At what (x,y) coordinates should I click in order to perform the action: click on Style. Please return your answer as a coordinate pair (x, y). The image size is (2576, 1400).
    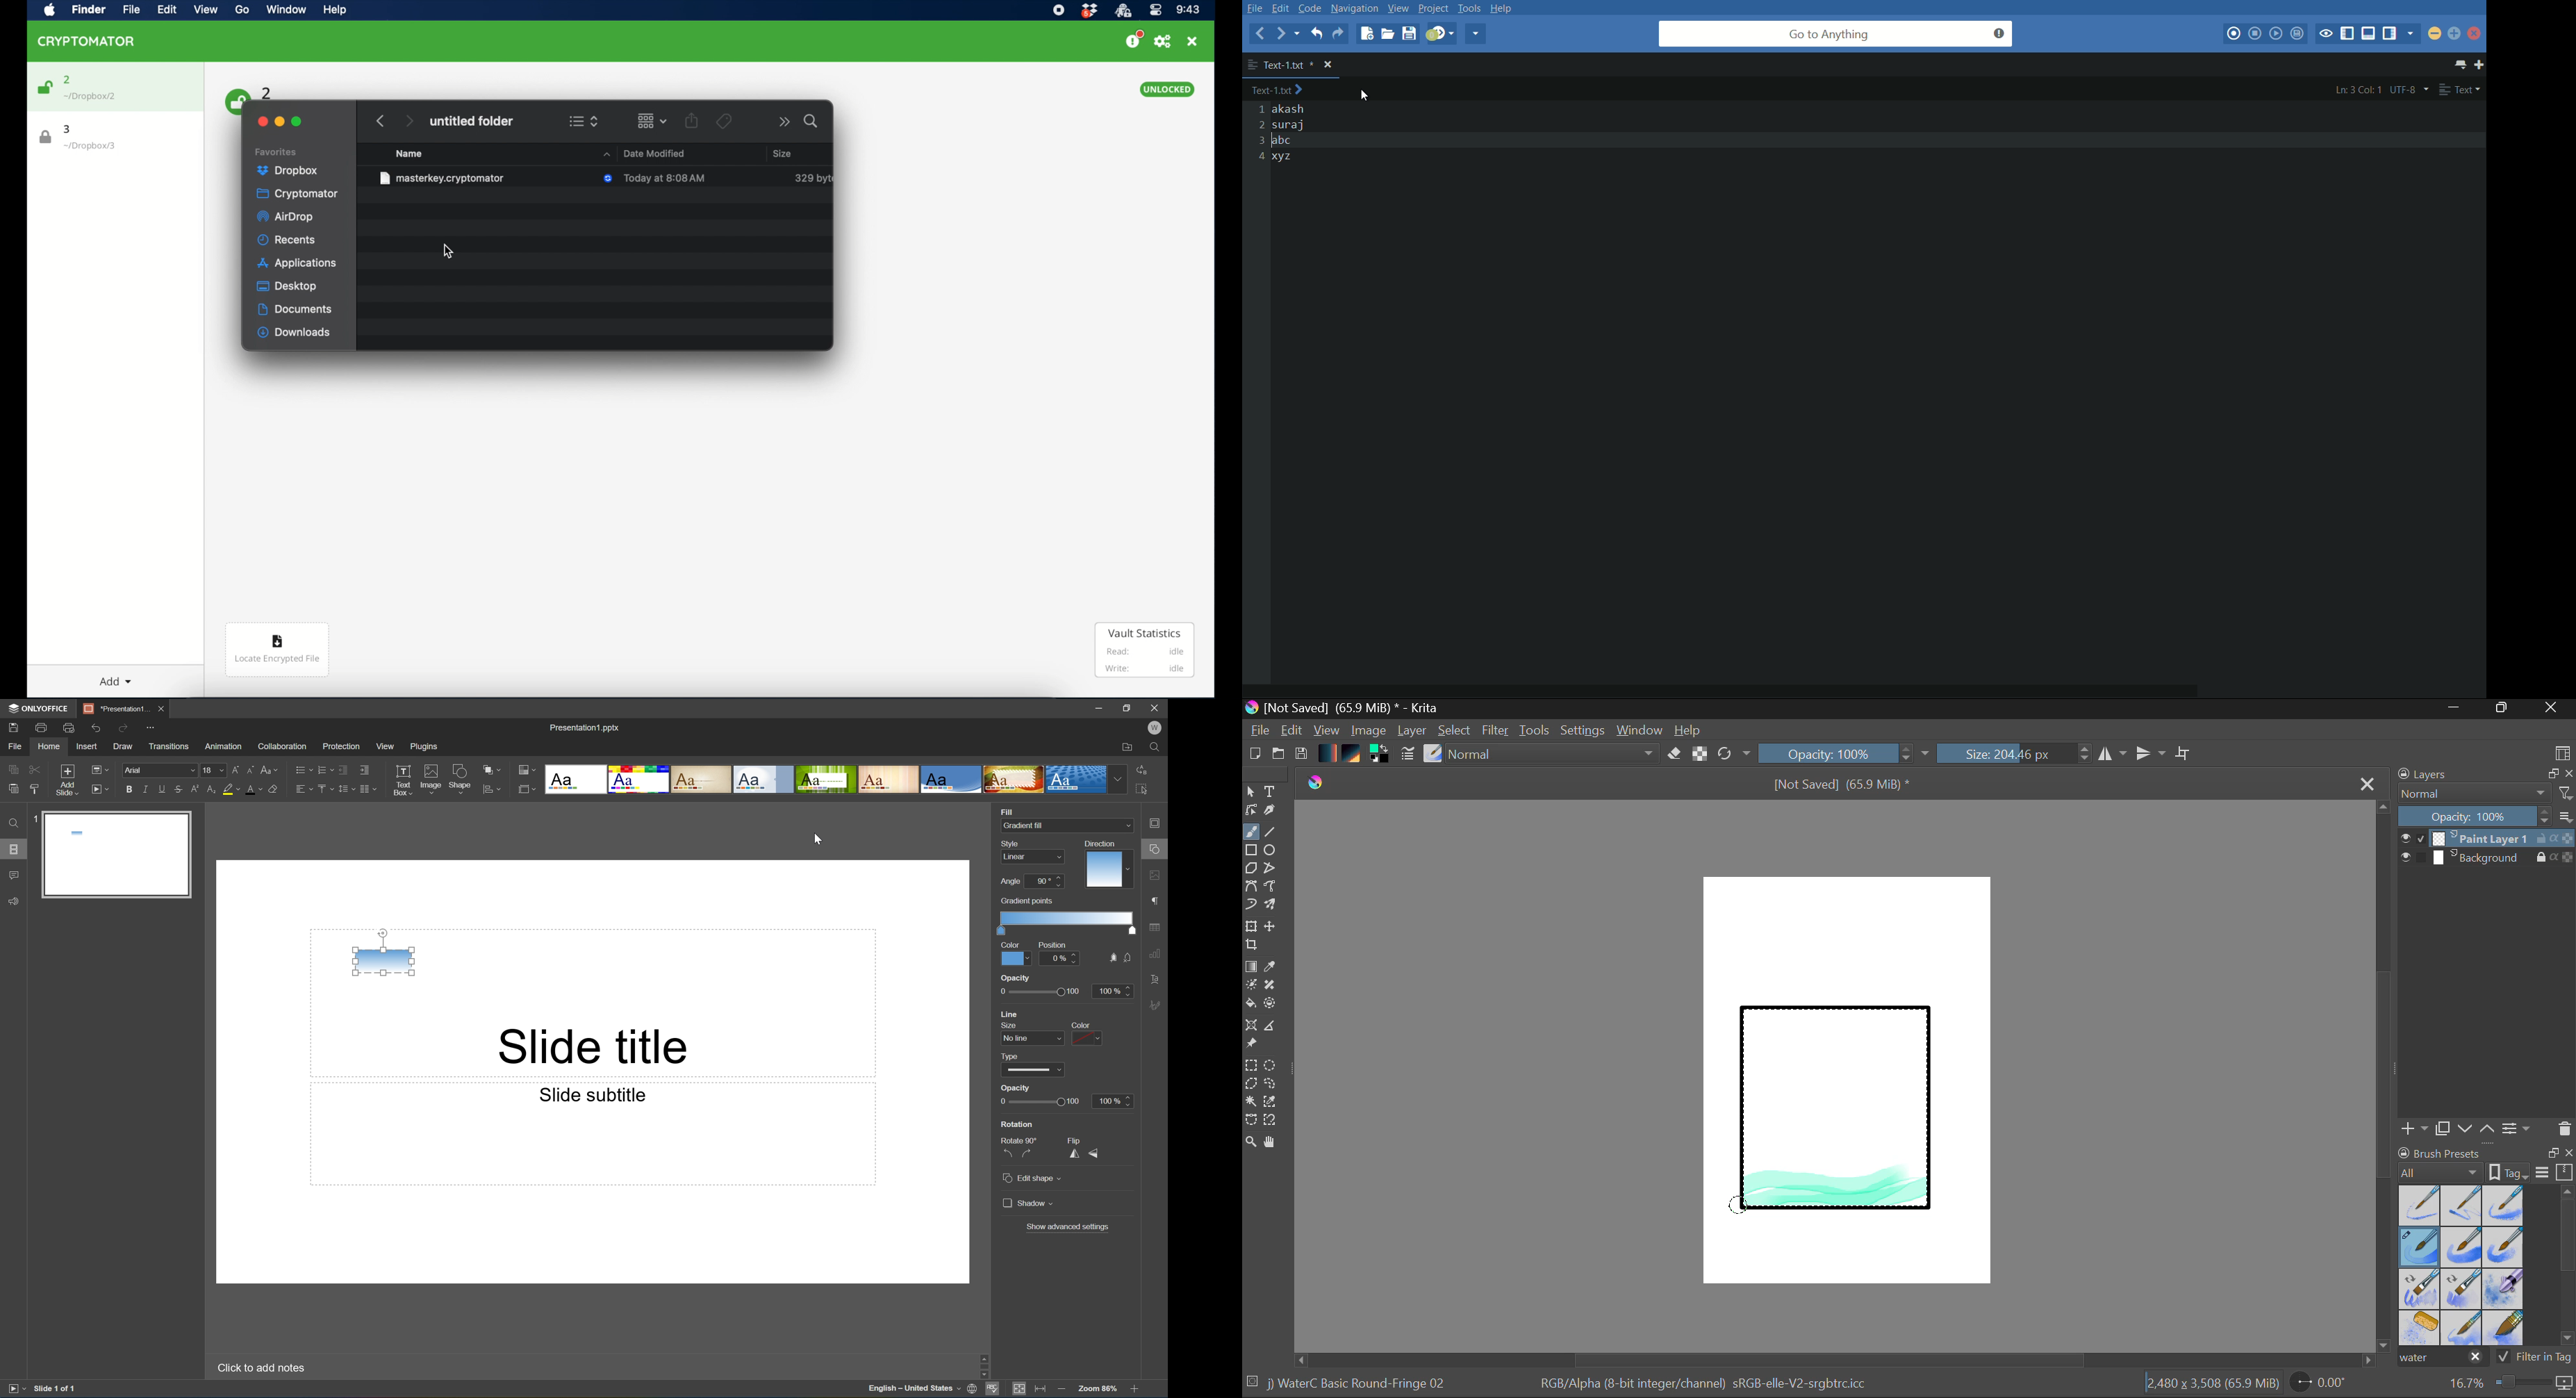
    Looking at the image, I should click on (1011, 843).